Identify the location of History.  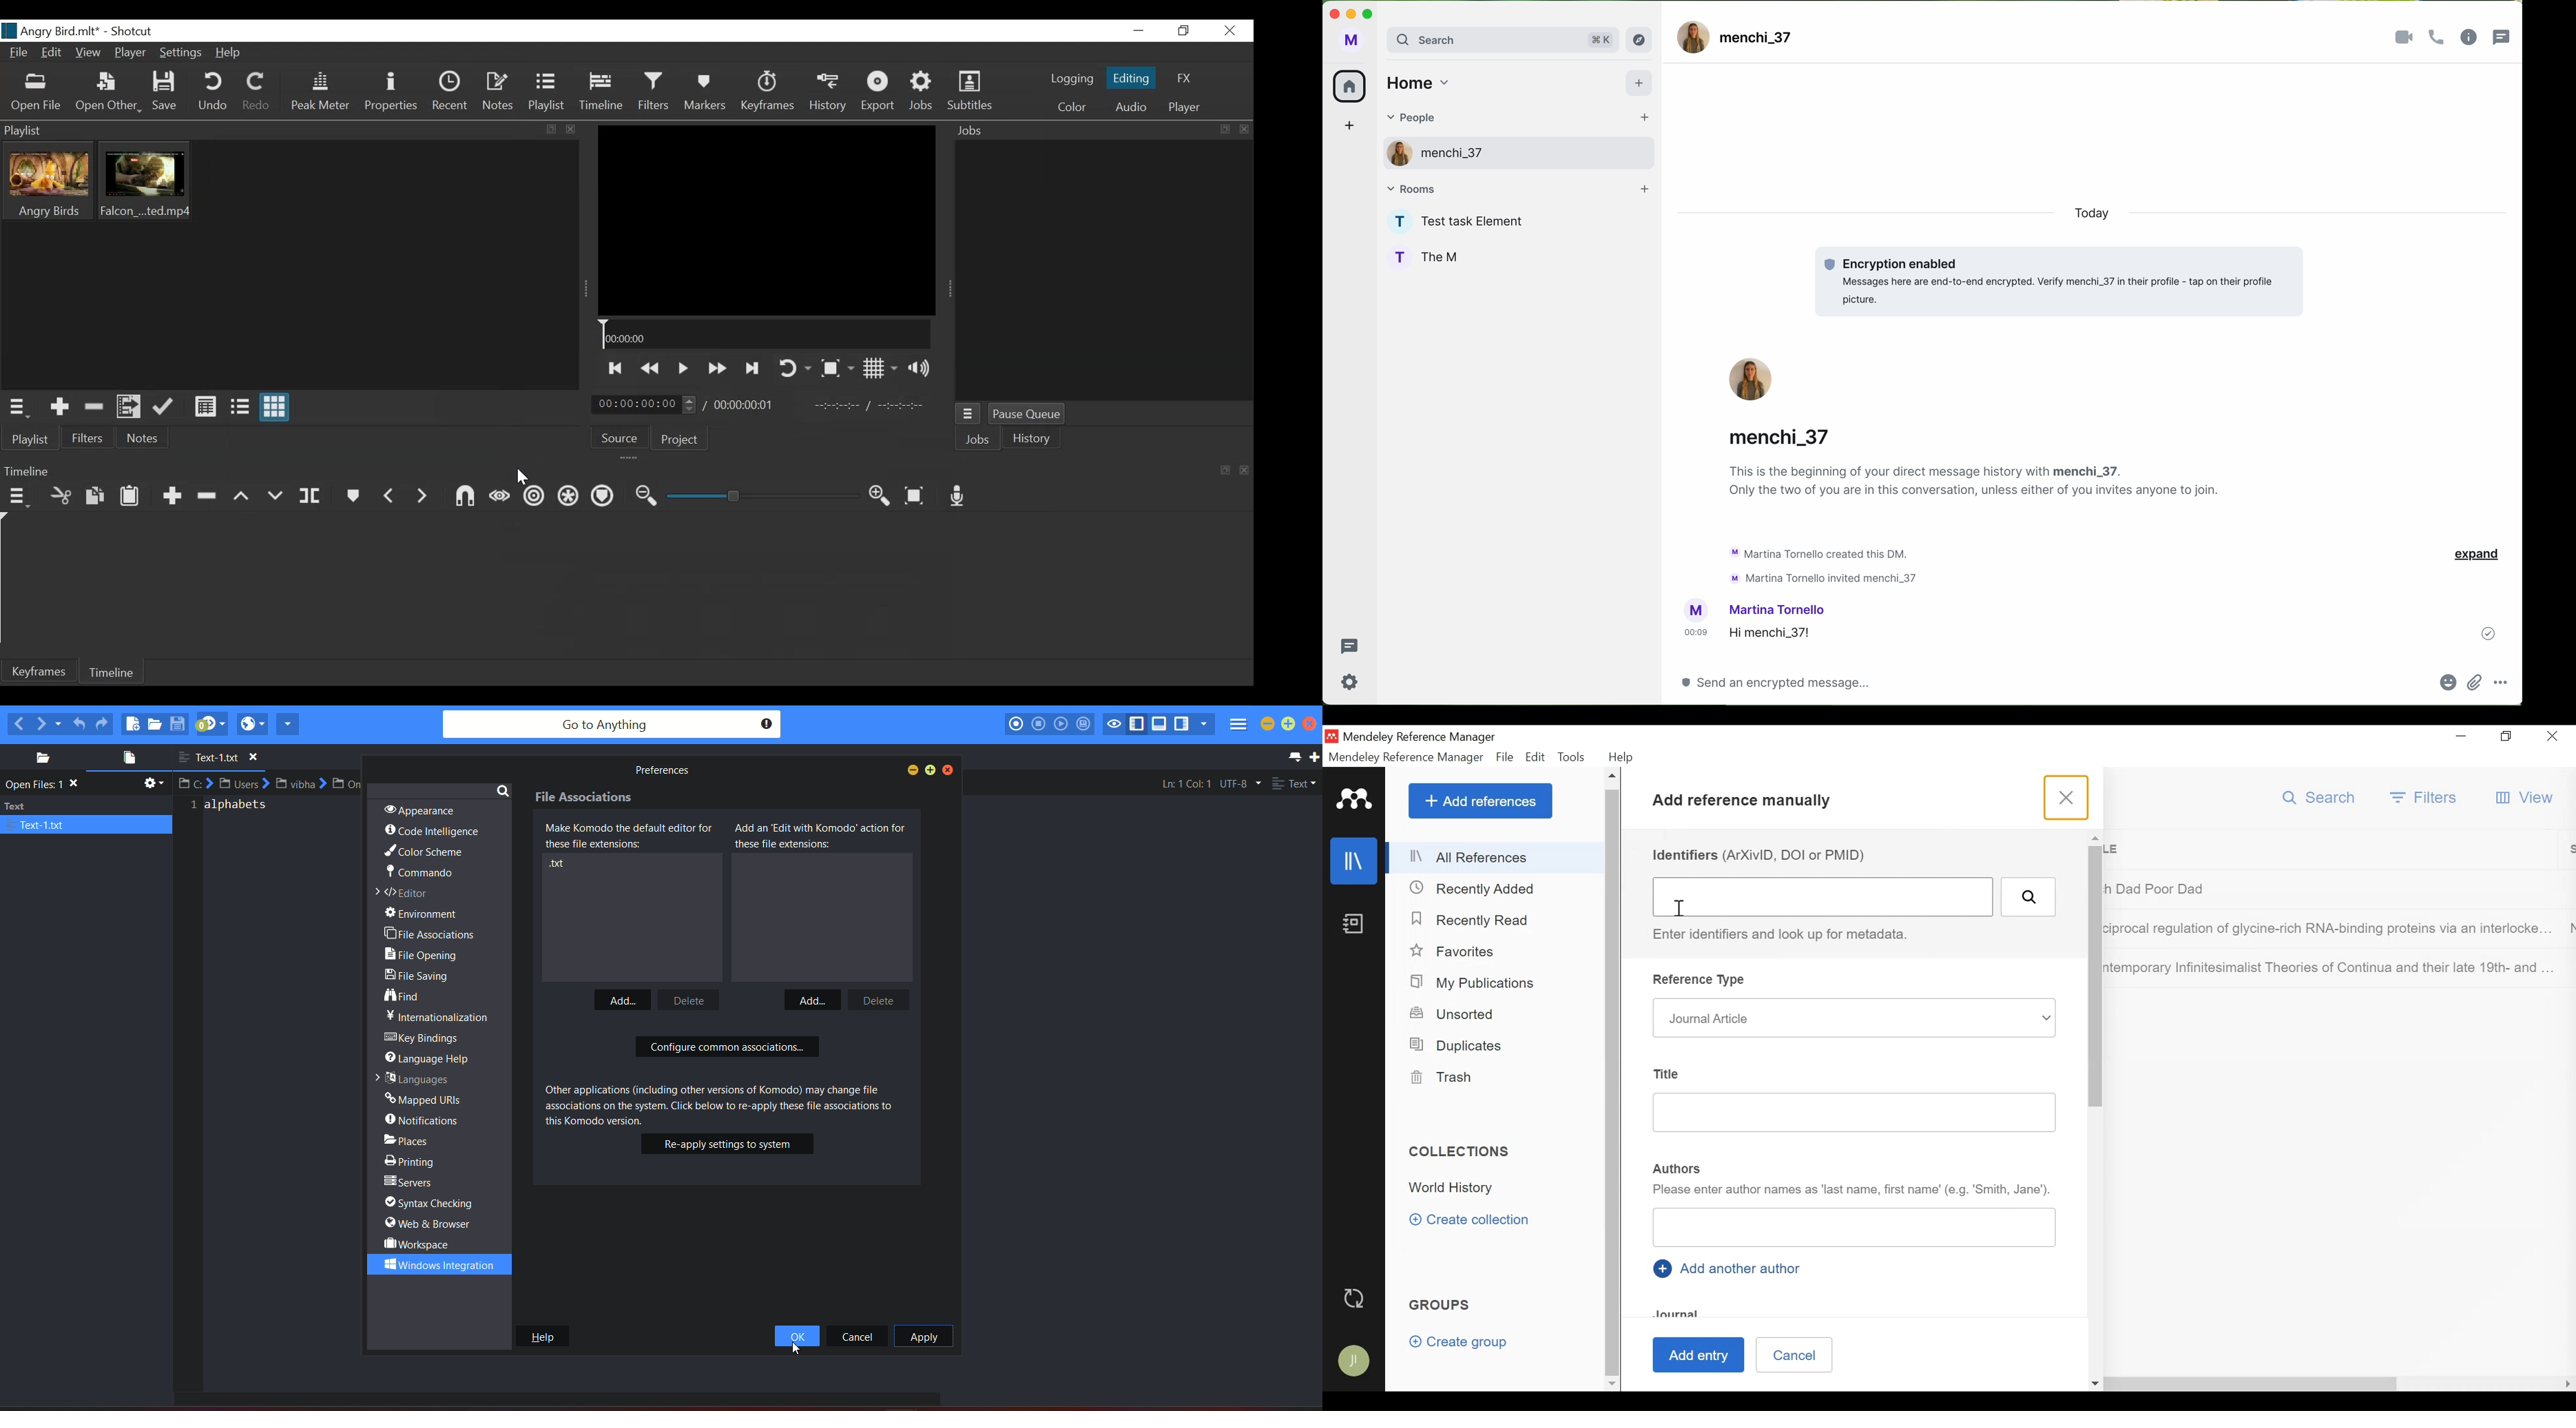
(827, 91).